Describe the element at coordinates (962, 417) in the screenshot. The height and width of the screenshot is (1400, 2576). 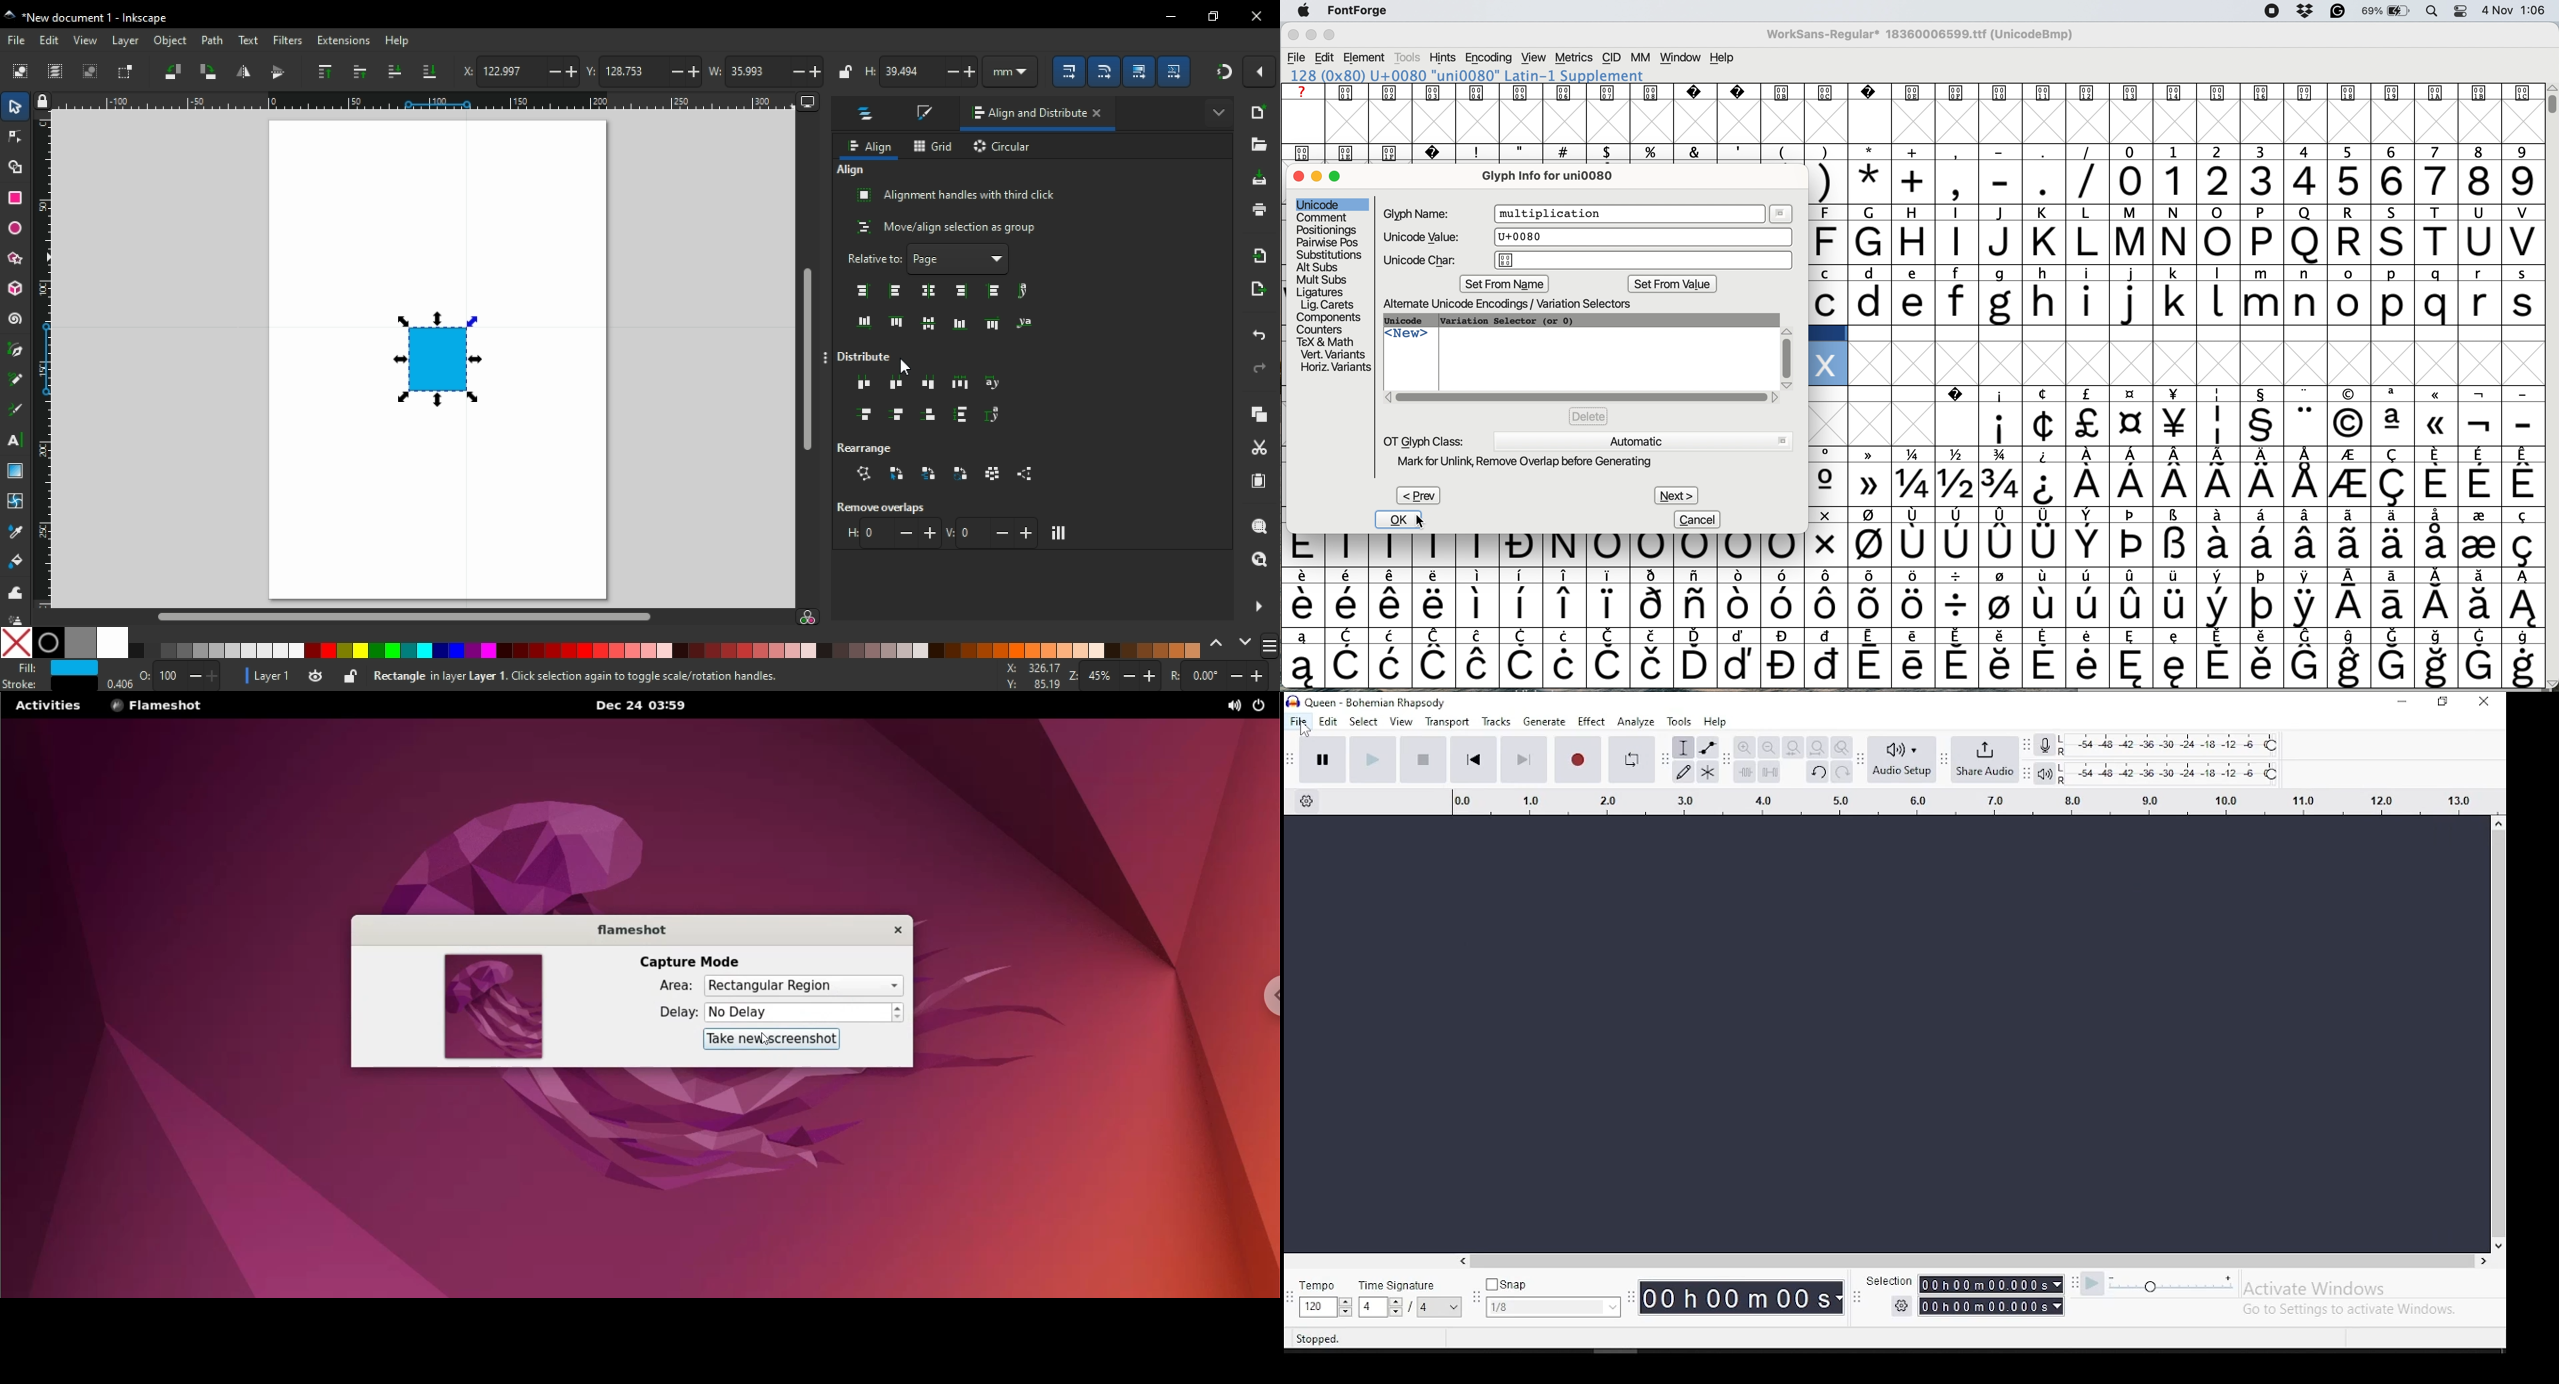
I see `distribute vertically with even vertical gaps` at that location.